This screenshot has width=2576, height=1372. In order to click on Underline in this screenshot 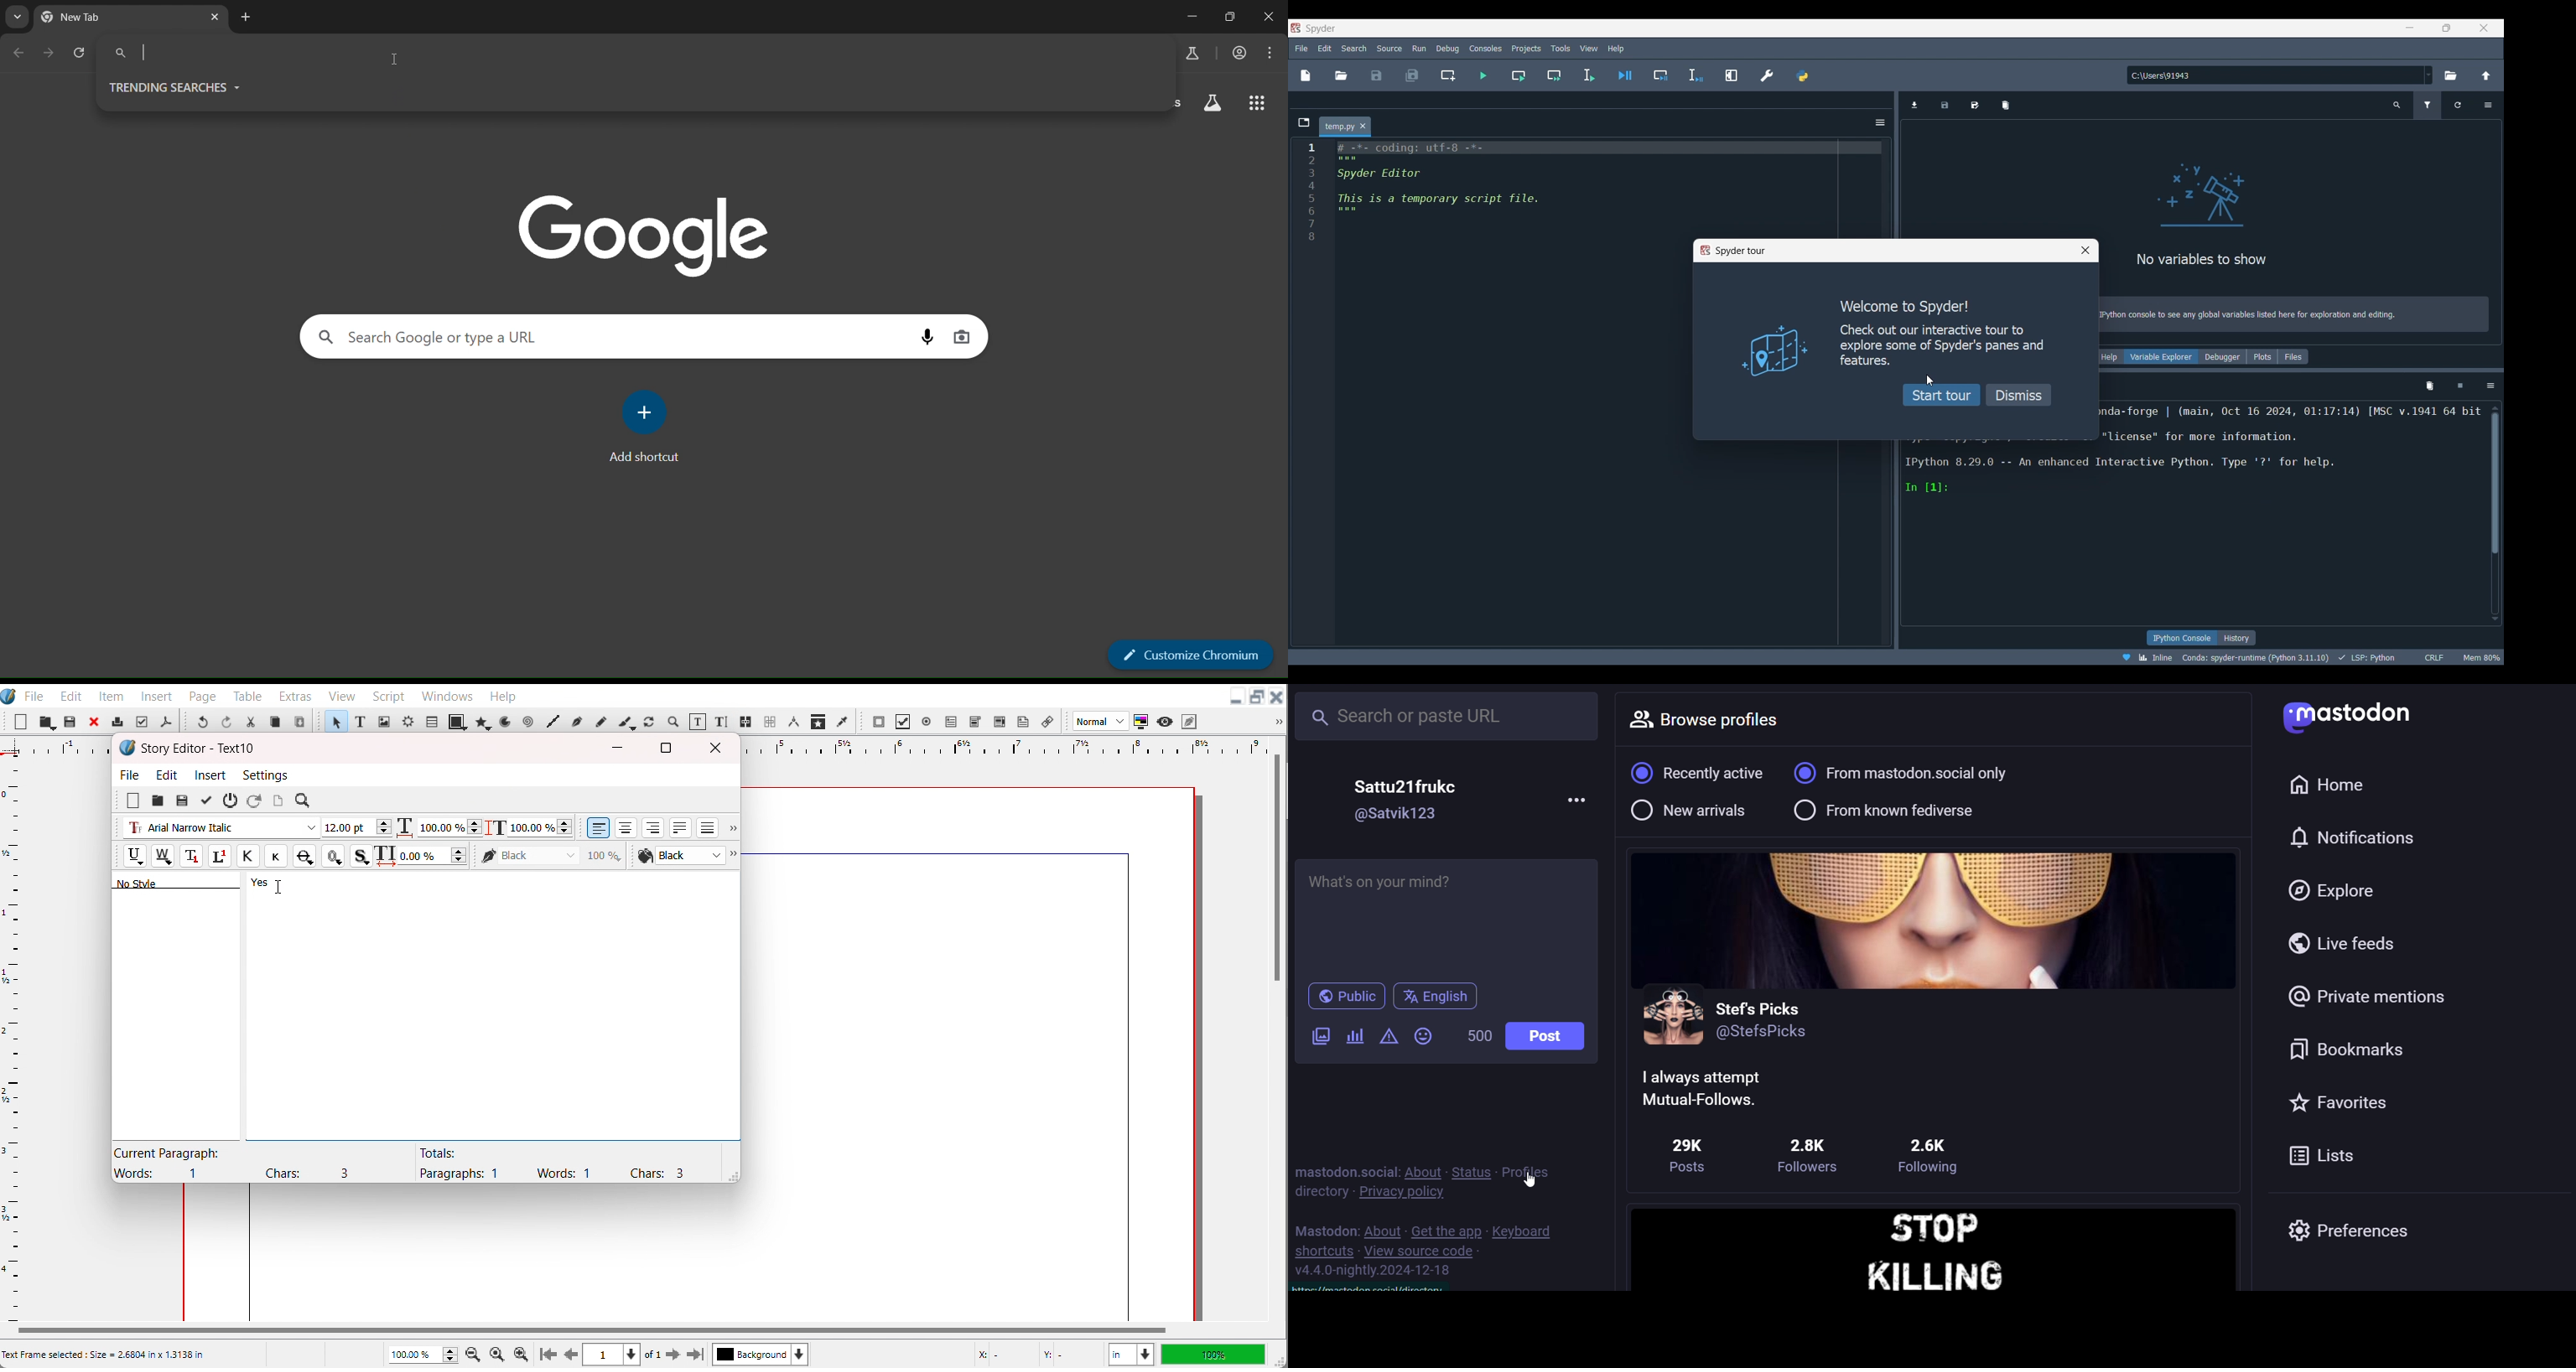, I will do `click(134, 856)`.